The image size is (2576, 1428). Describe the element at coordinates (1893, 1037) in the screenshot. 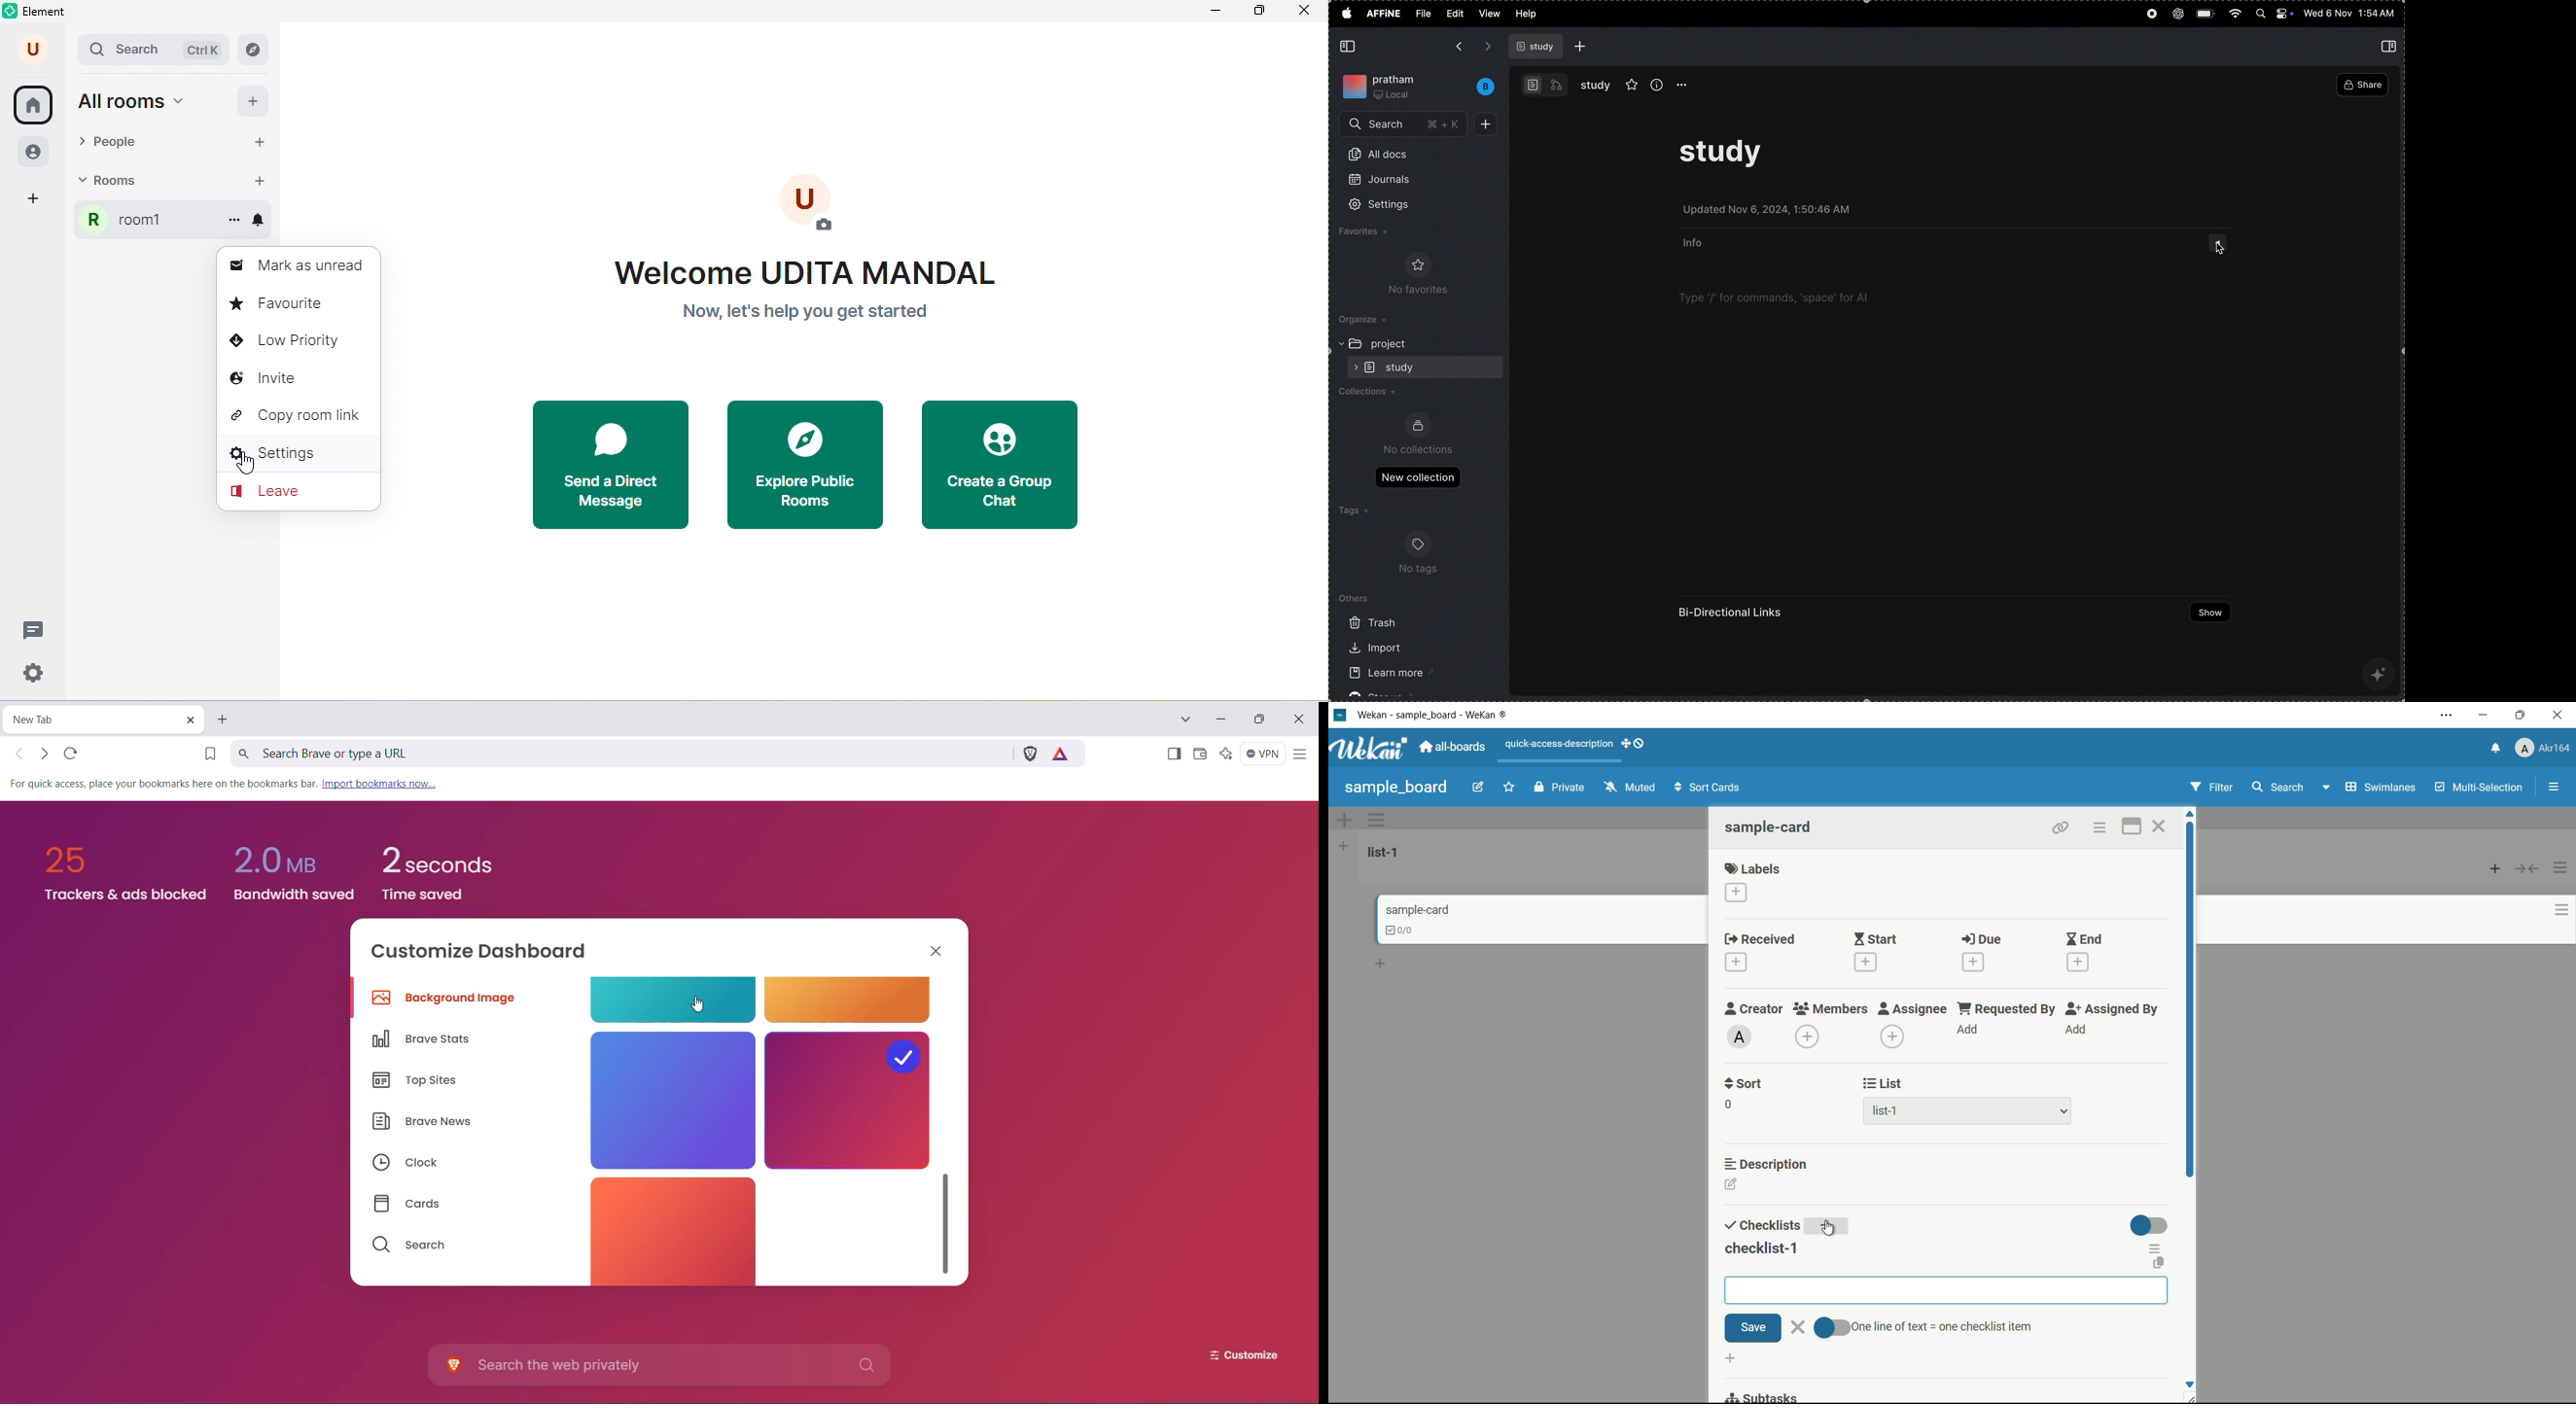

I see `add assignee` at that location.